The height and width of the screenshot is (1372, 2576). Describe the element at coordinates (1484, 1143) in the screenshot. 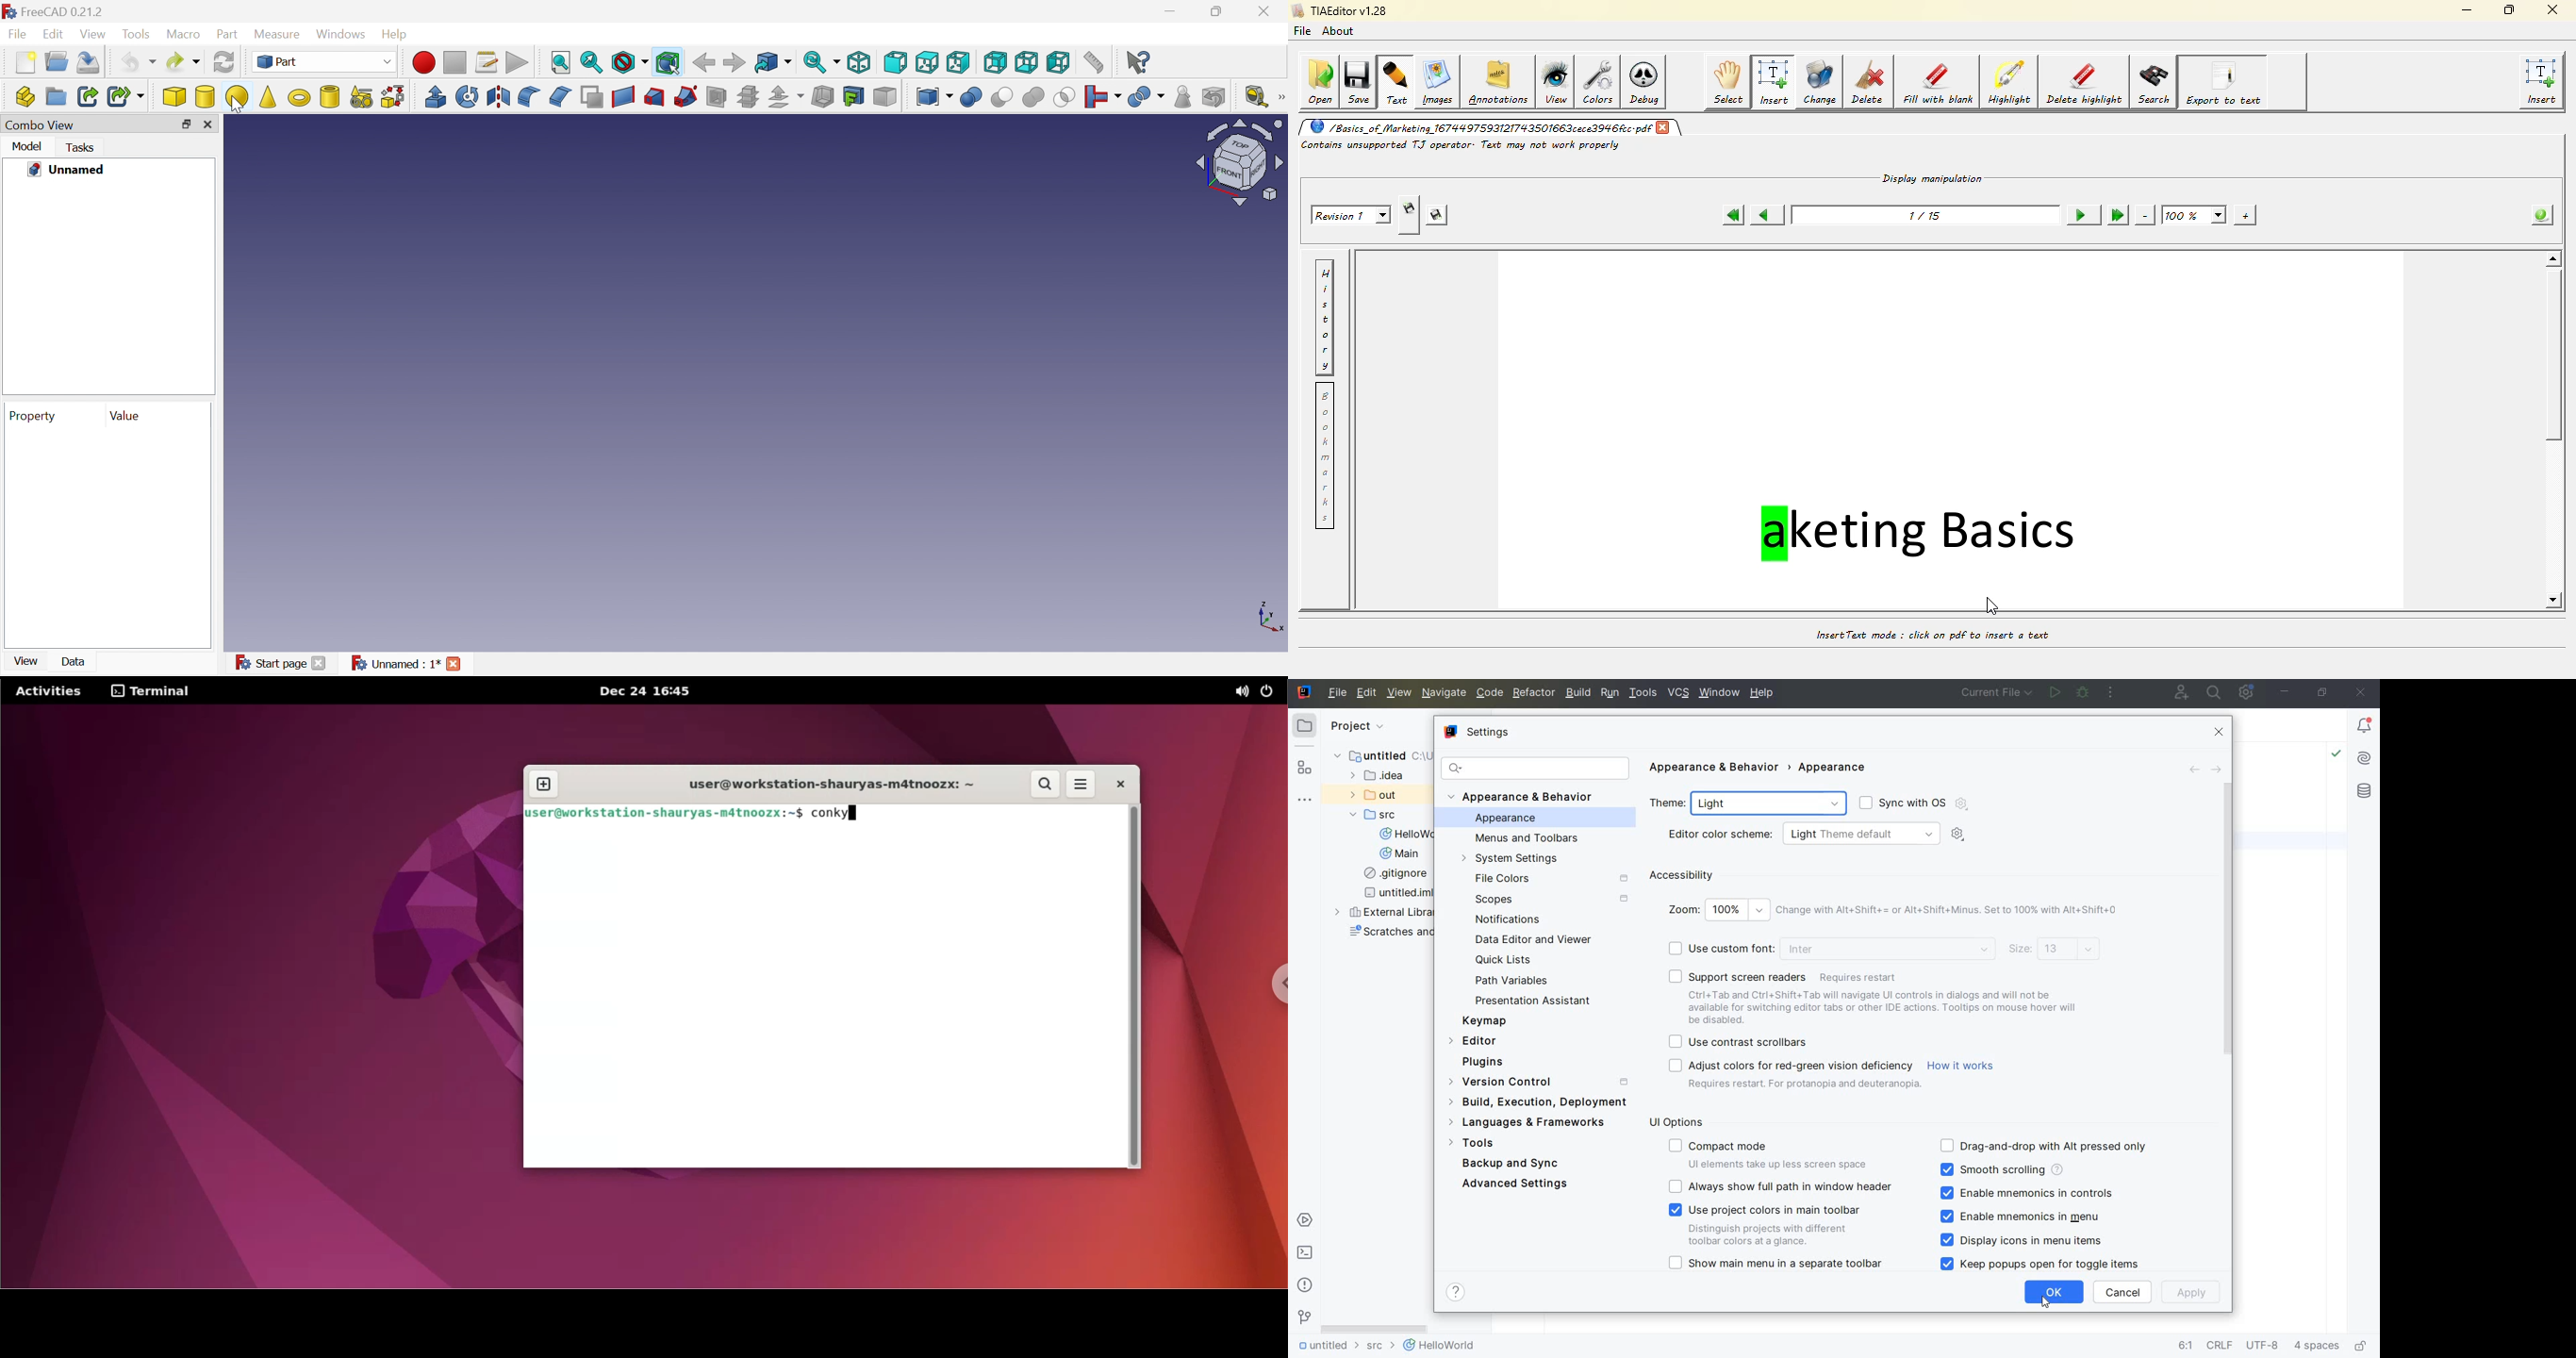

I see `TOOLS` at that location.